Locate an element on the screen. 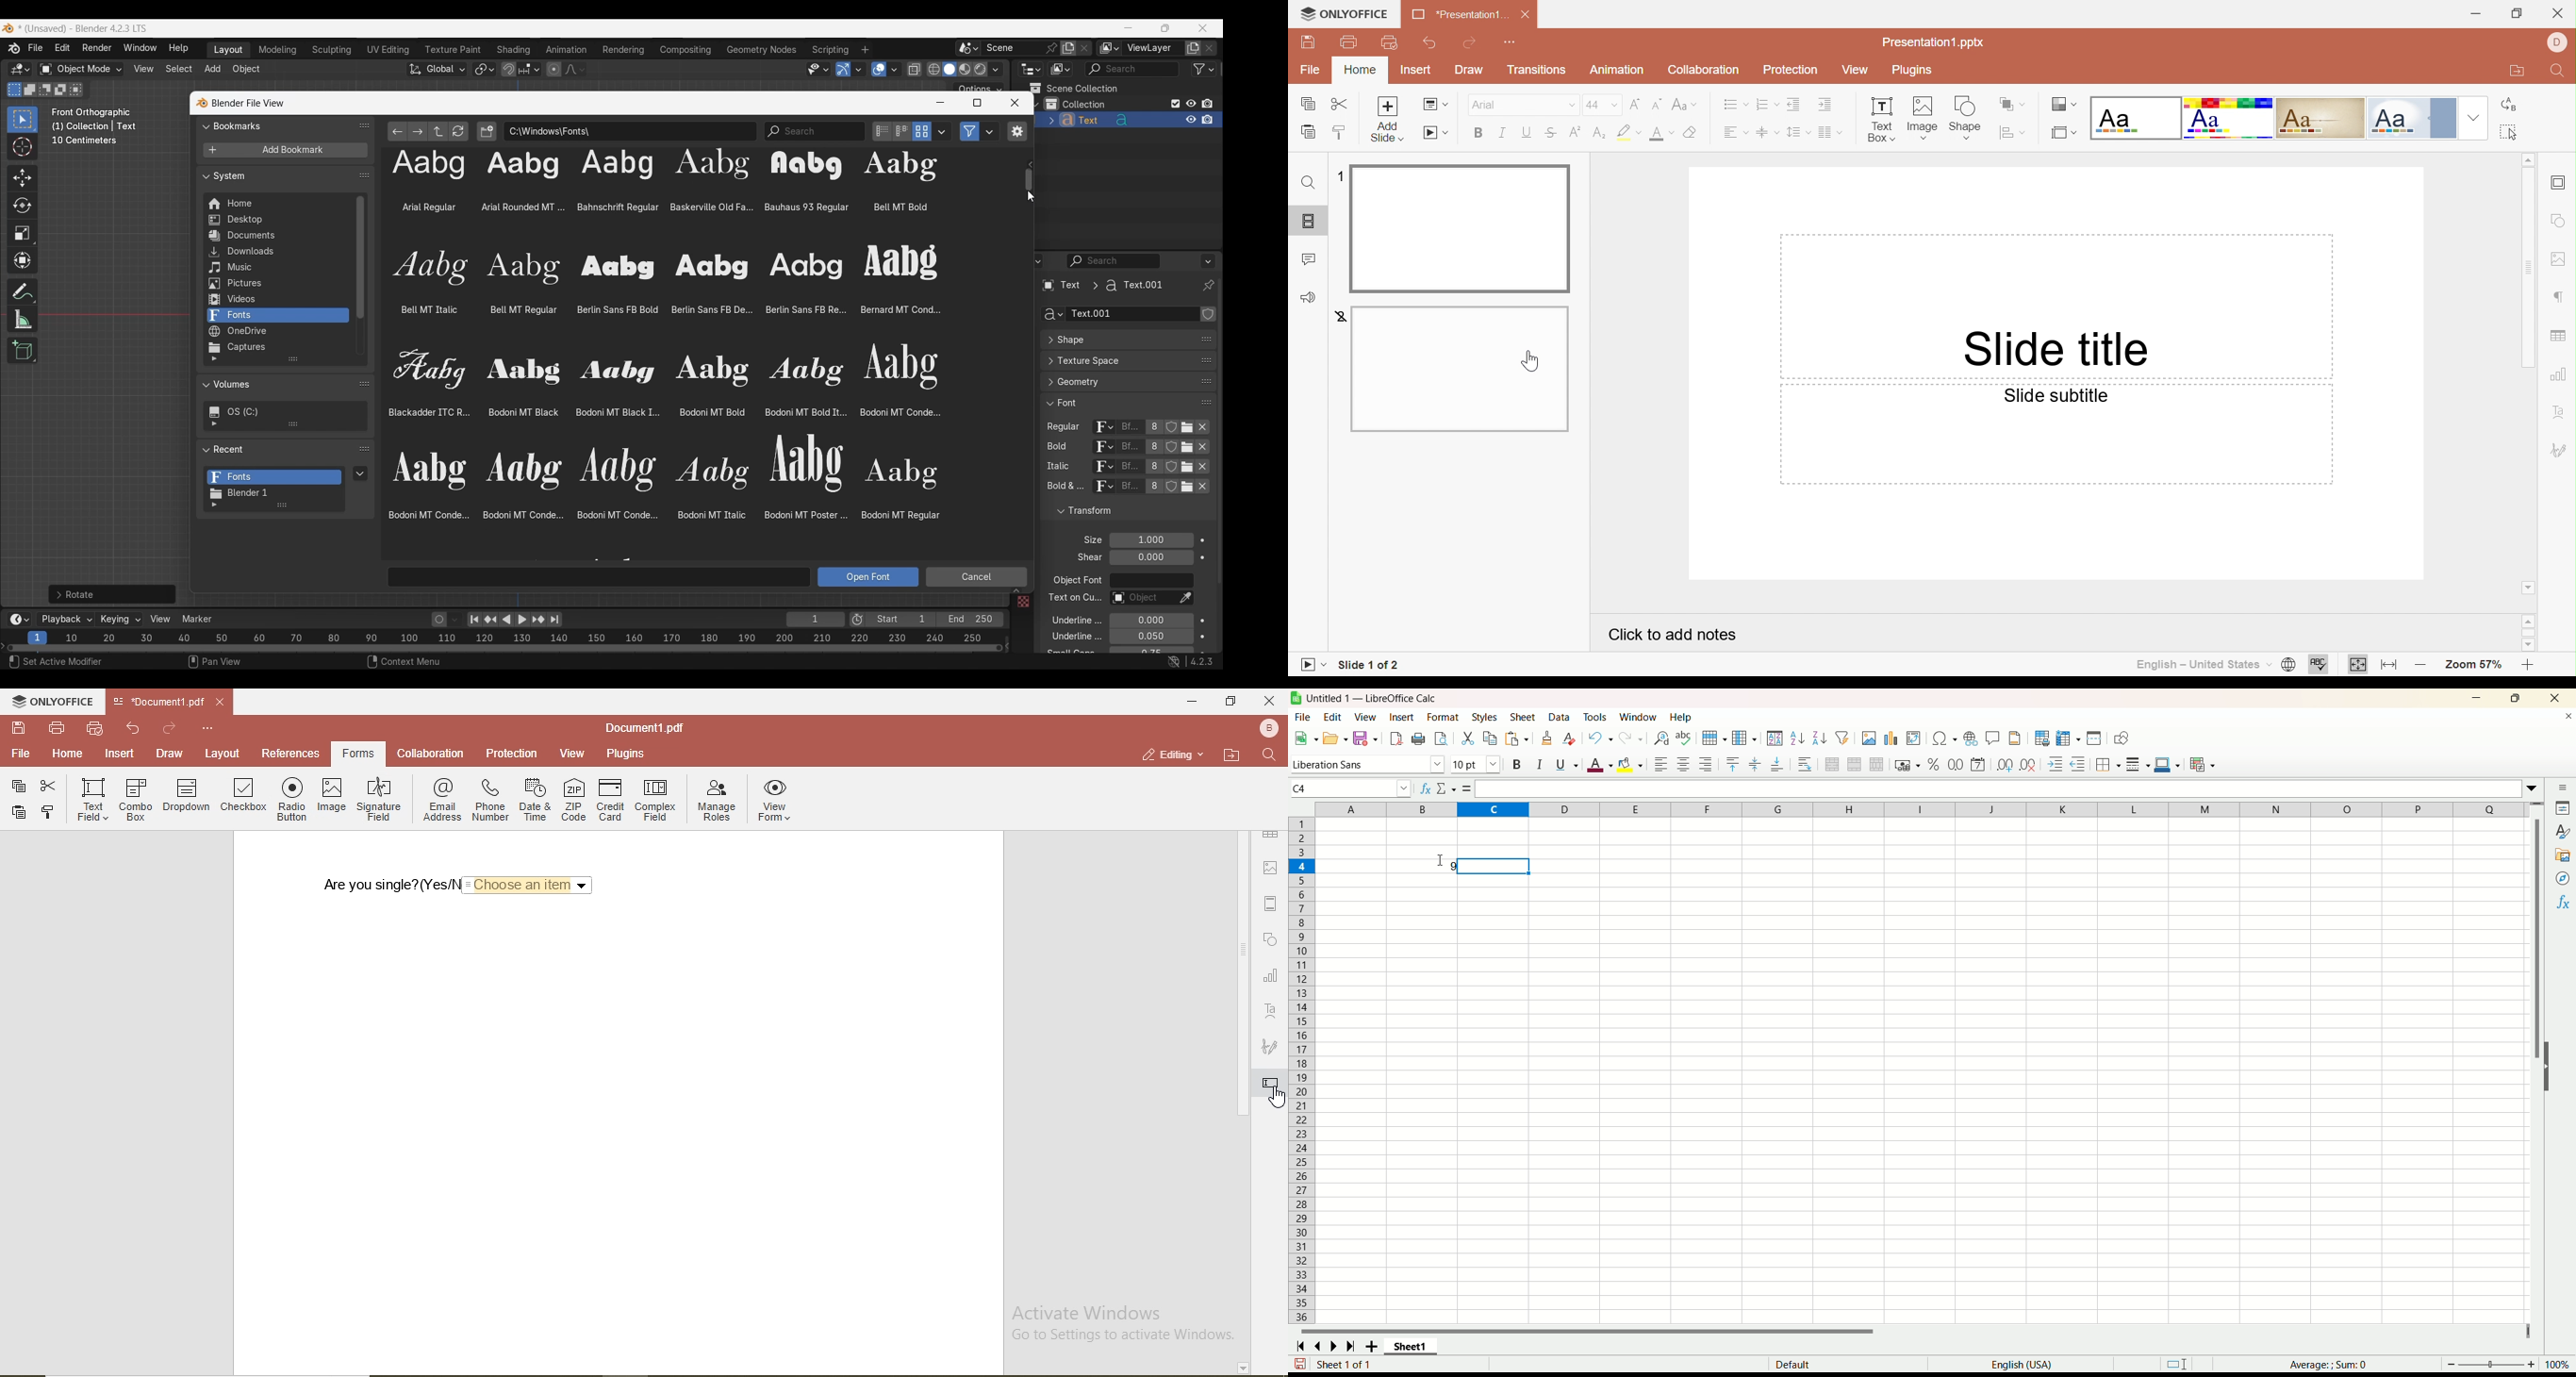  Change order in list is located at coordinates (365, 383).